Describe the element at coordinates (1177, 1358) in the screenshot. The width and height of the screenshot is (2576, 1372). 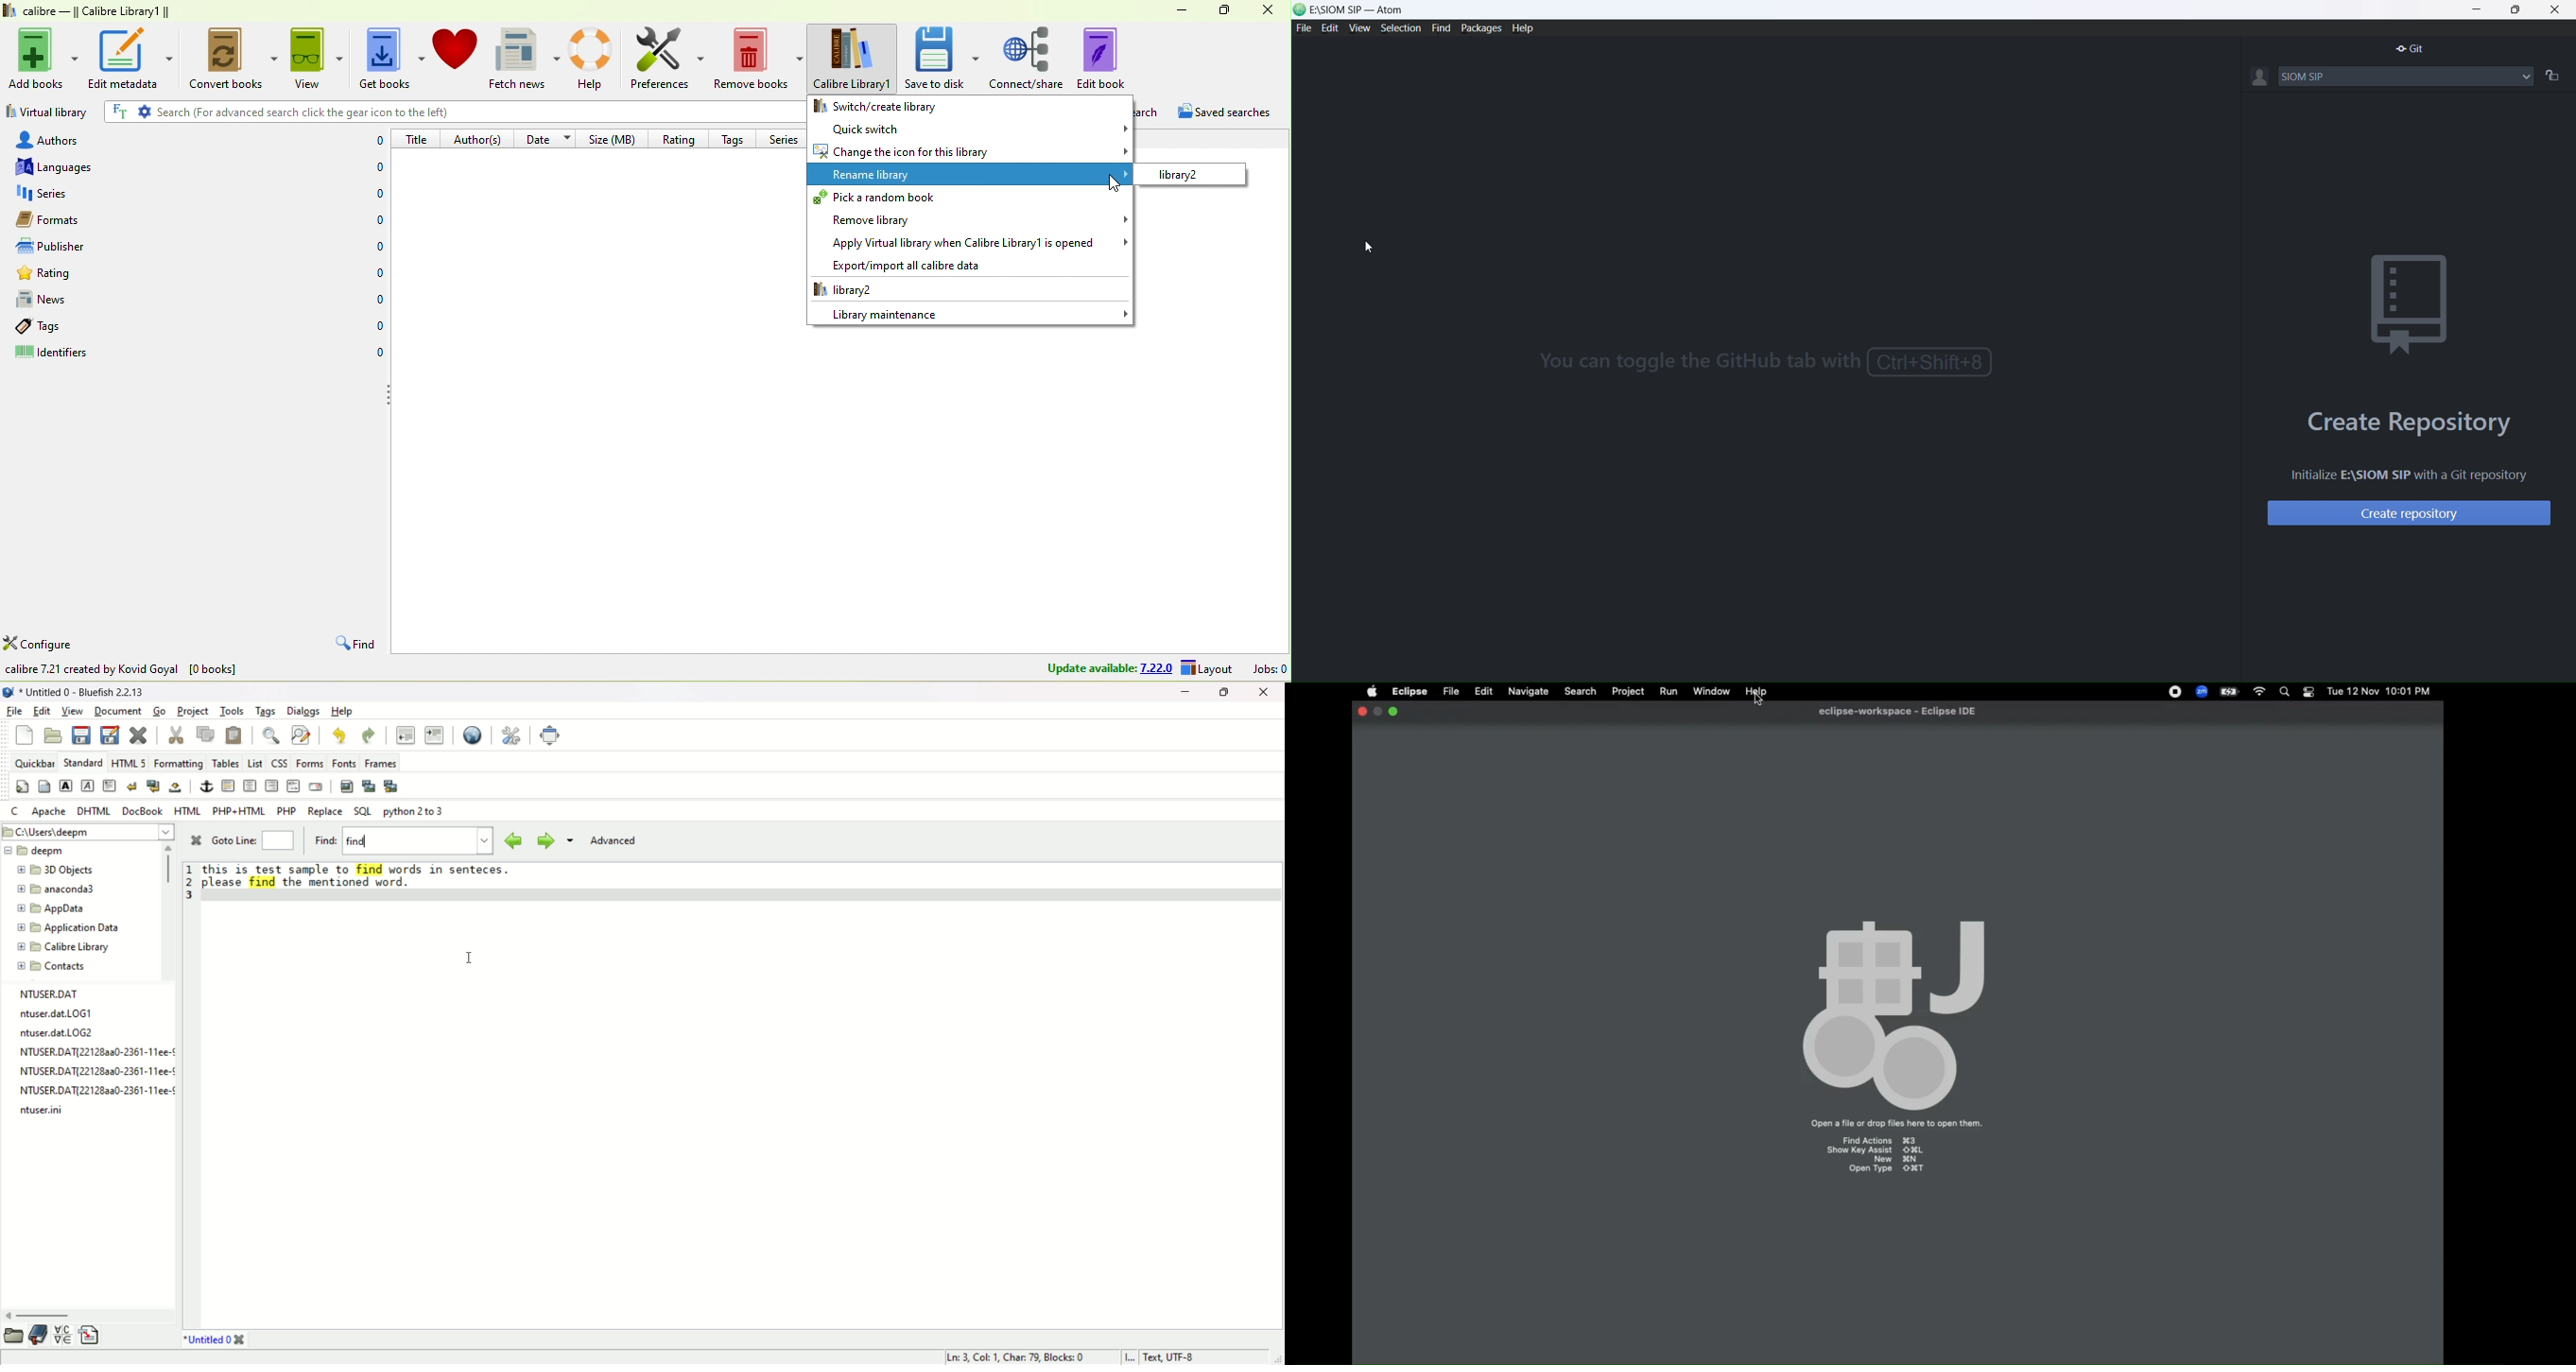
I see `text, UTF-8` at that location.